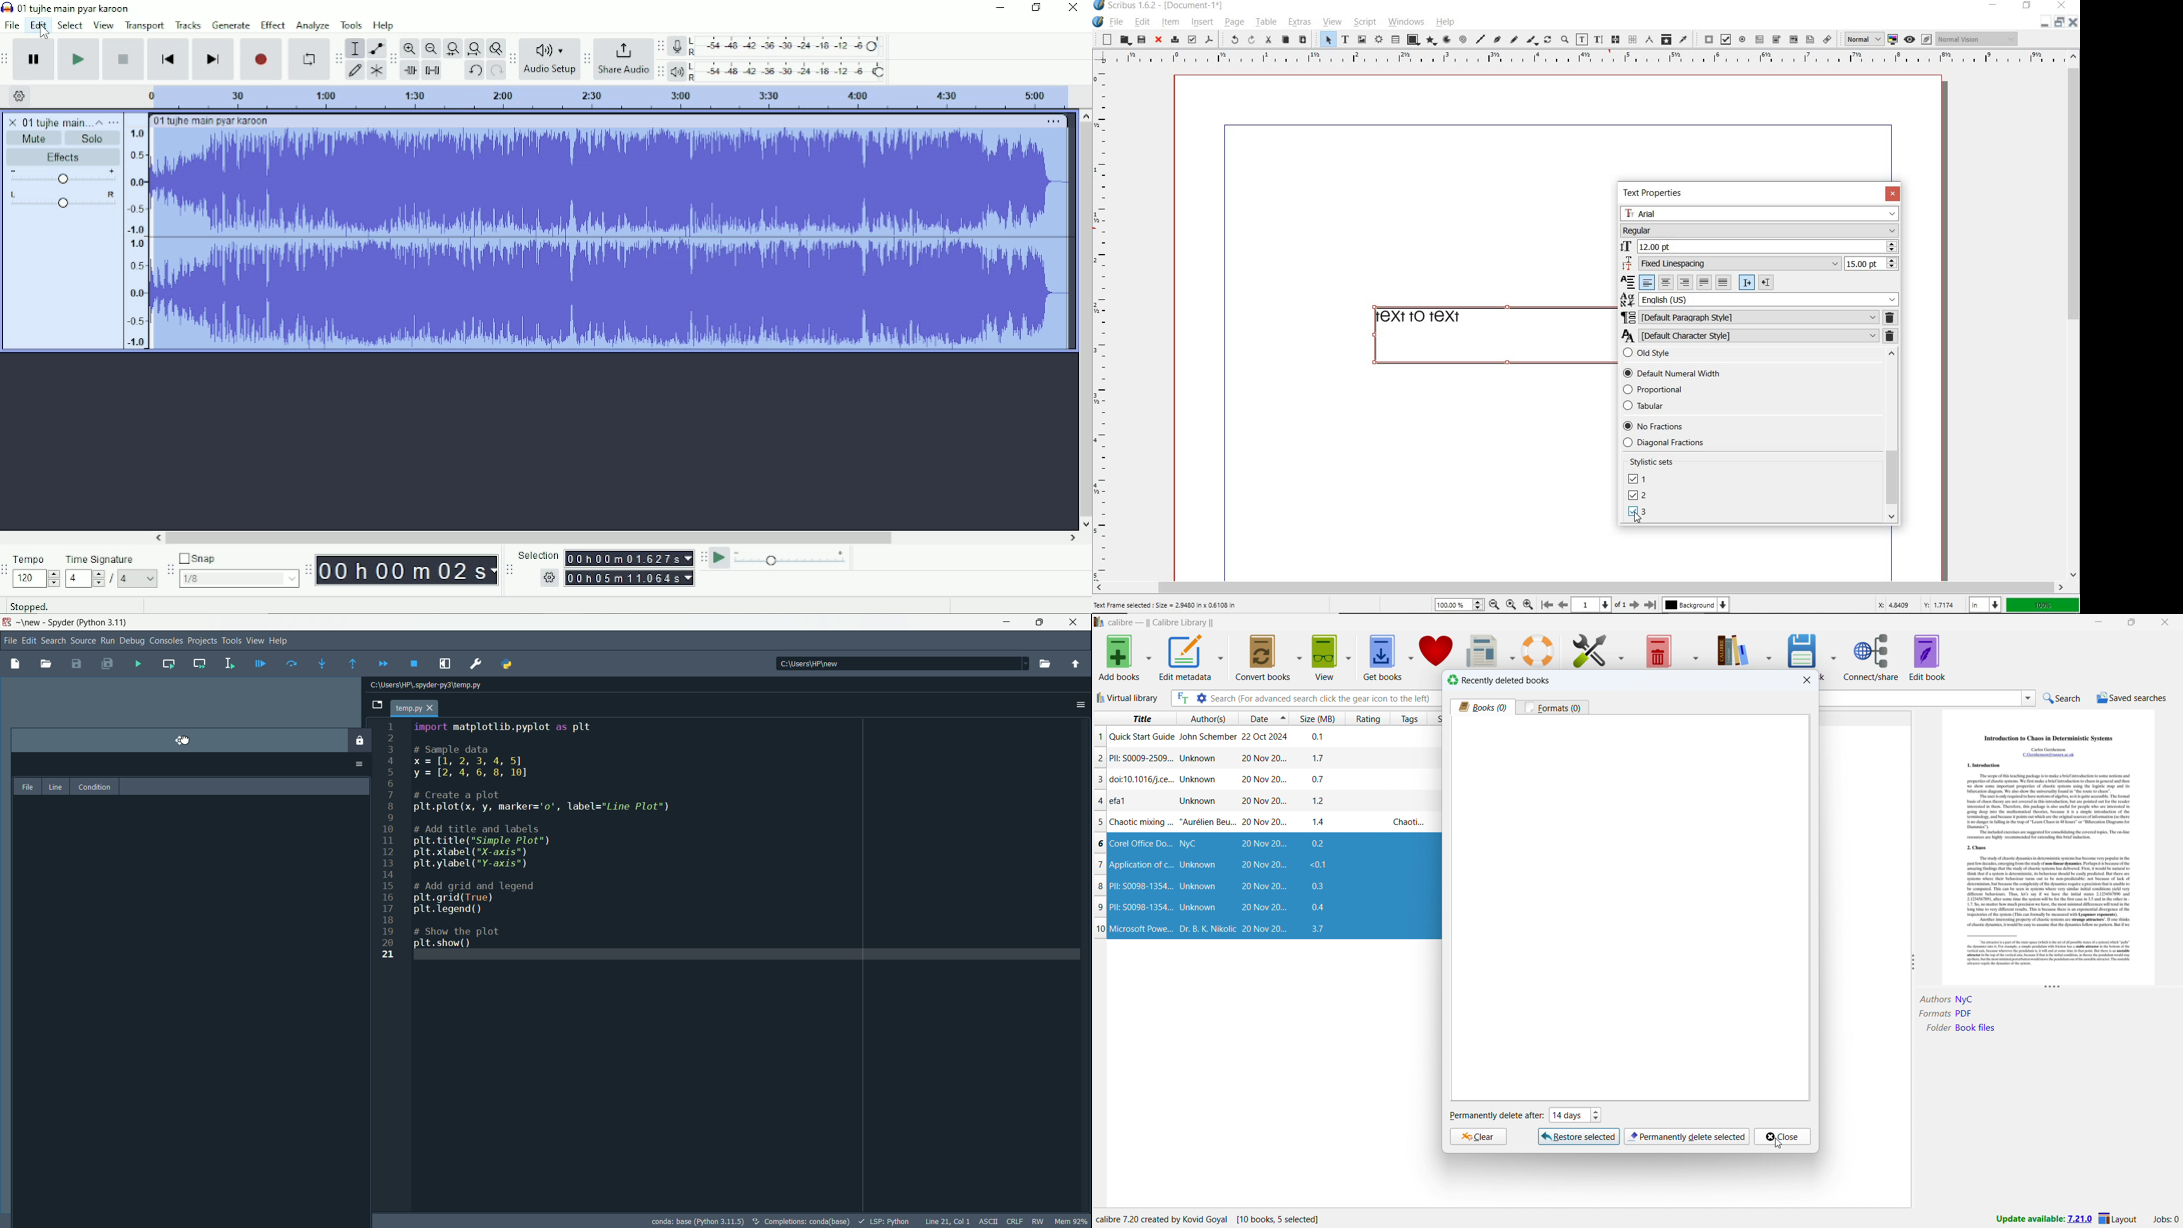  Describe the element at coordinates (474, 71) in the screenshot. I see `Undo` at that location.